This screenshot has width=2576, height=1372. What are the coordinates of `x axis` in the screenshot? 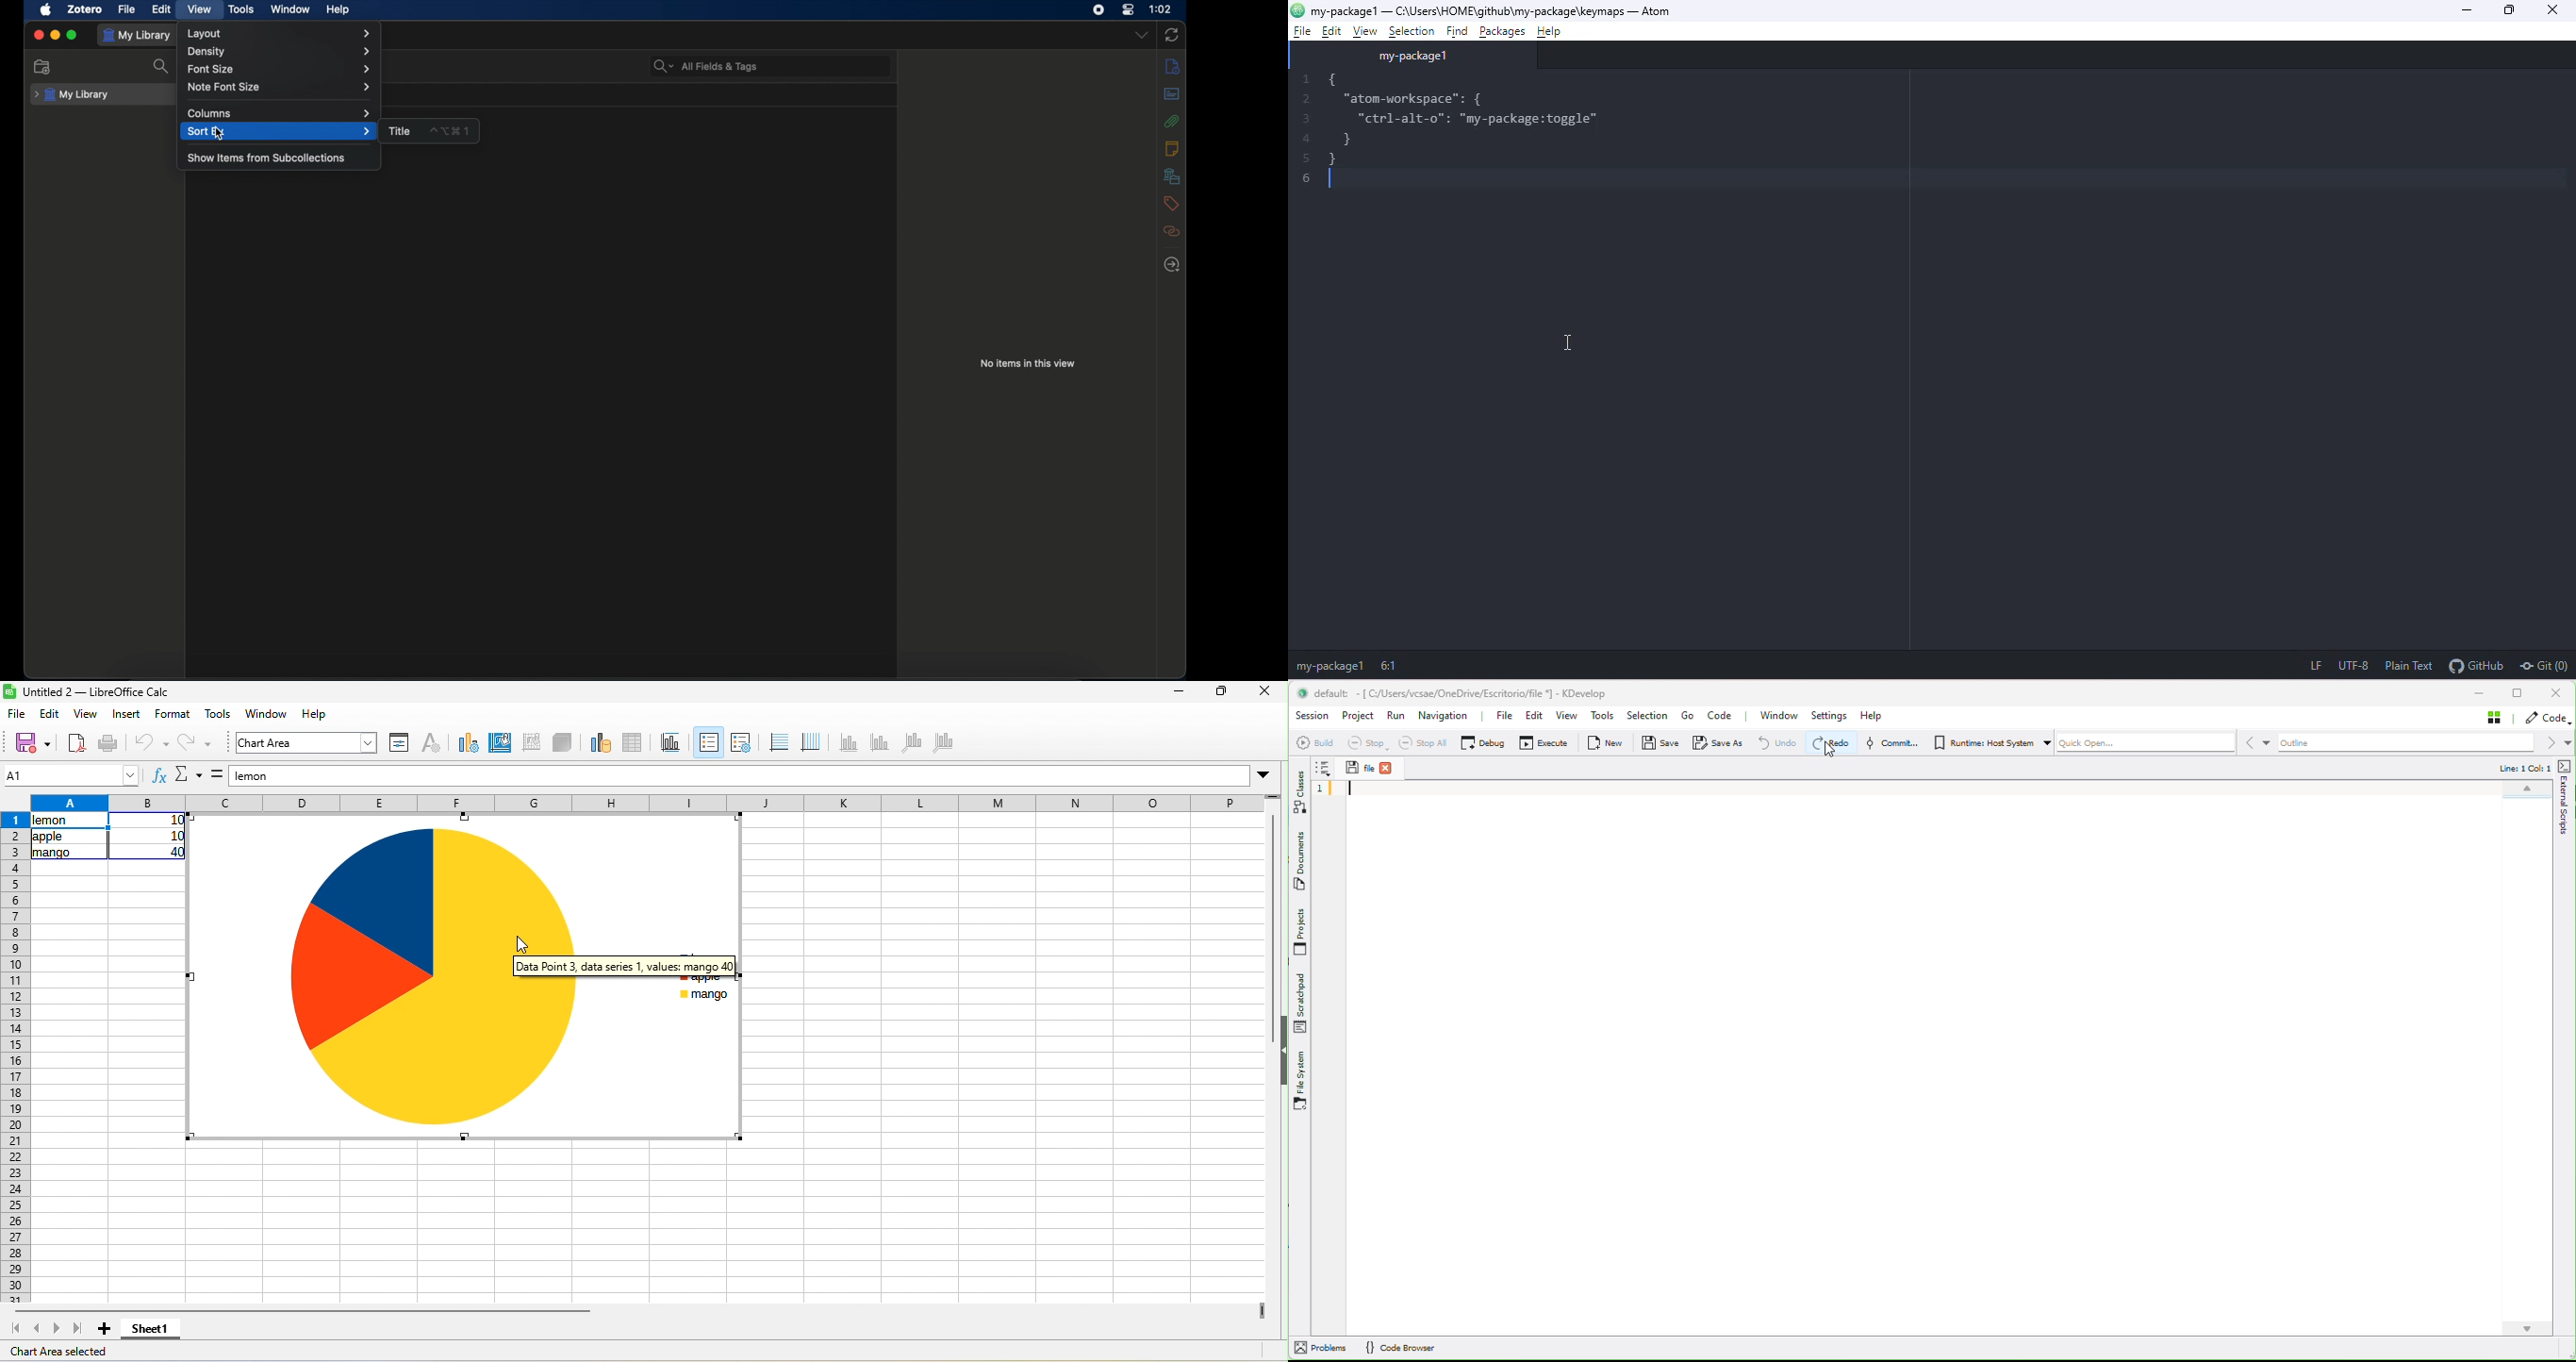 It's located at (848, 744).